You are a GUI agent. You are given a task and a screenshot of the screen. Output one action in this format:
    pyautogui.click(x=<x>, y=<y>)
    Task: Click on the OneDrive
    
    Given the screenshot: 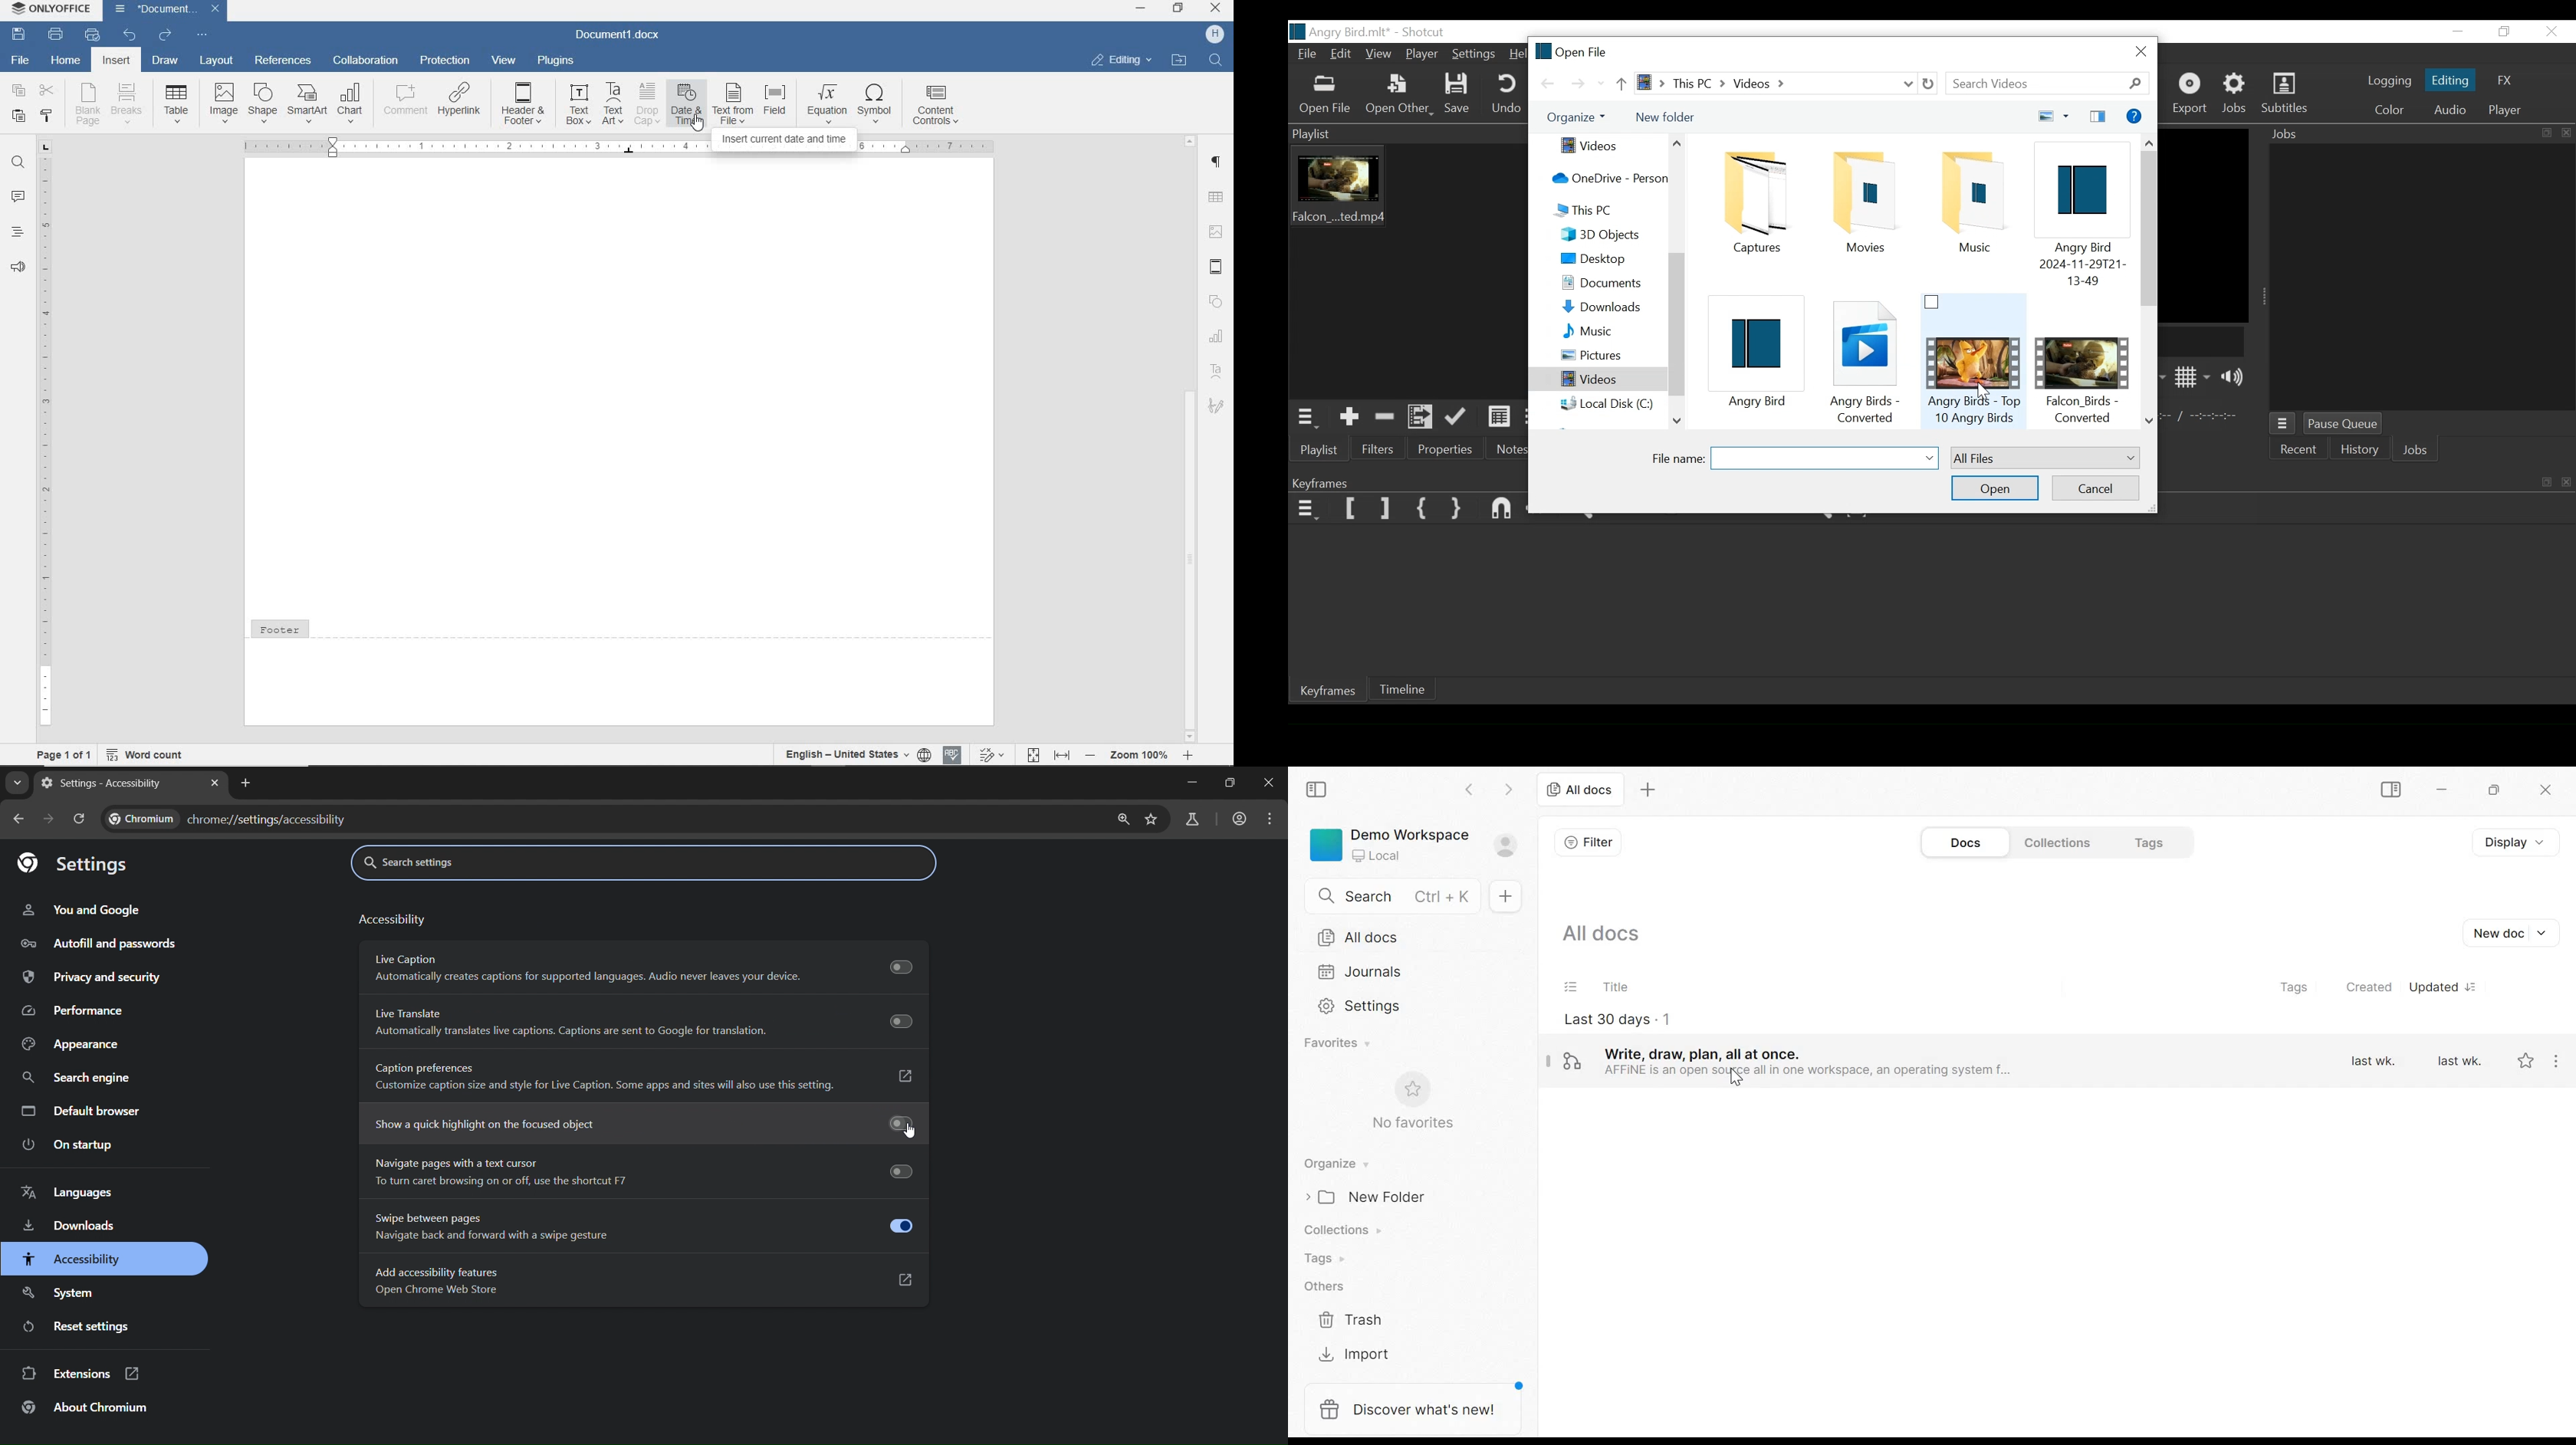 What is the action you would take?
    pyautogui.click(x=1605, y=178)
    